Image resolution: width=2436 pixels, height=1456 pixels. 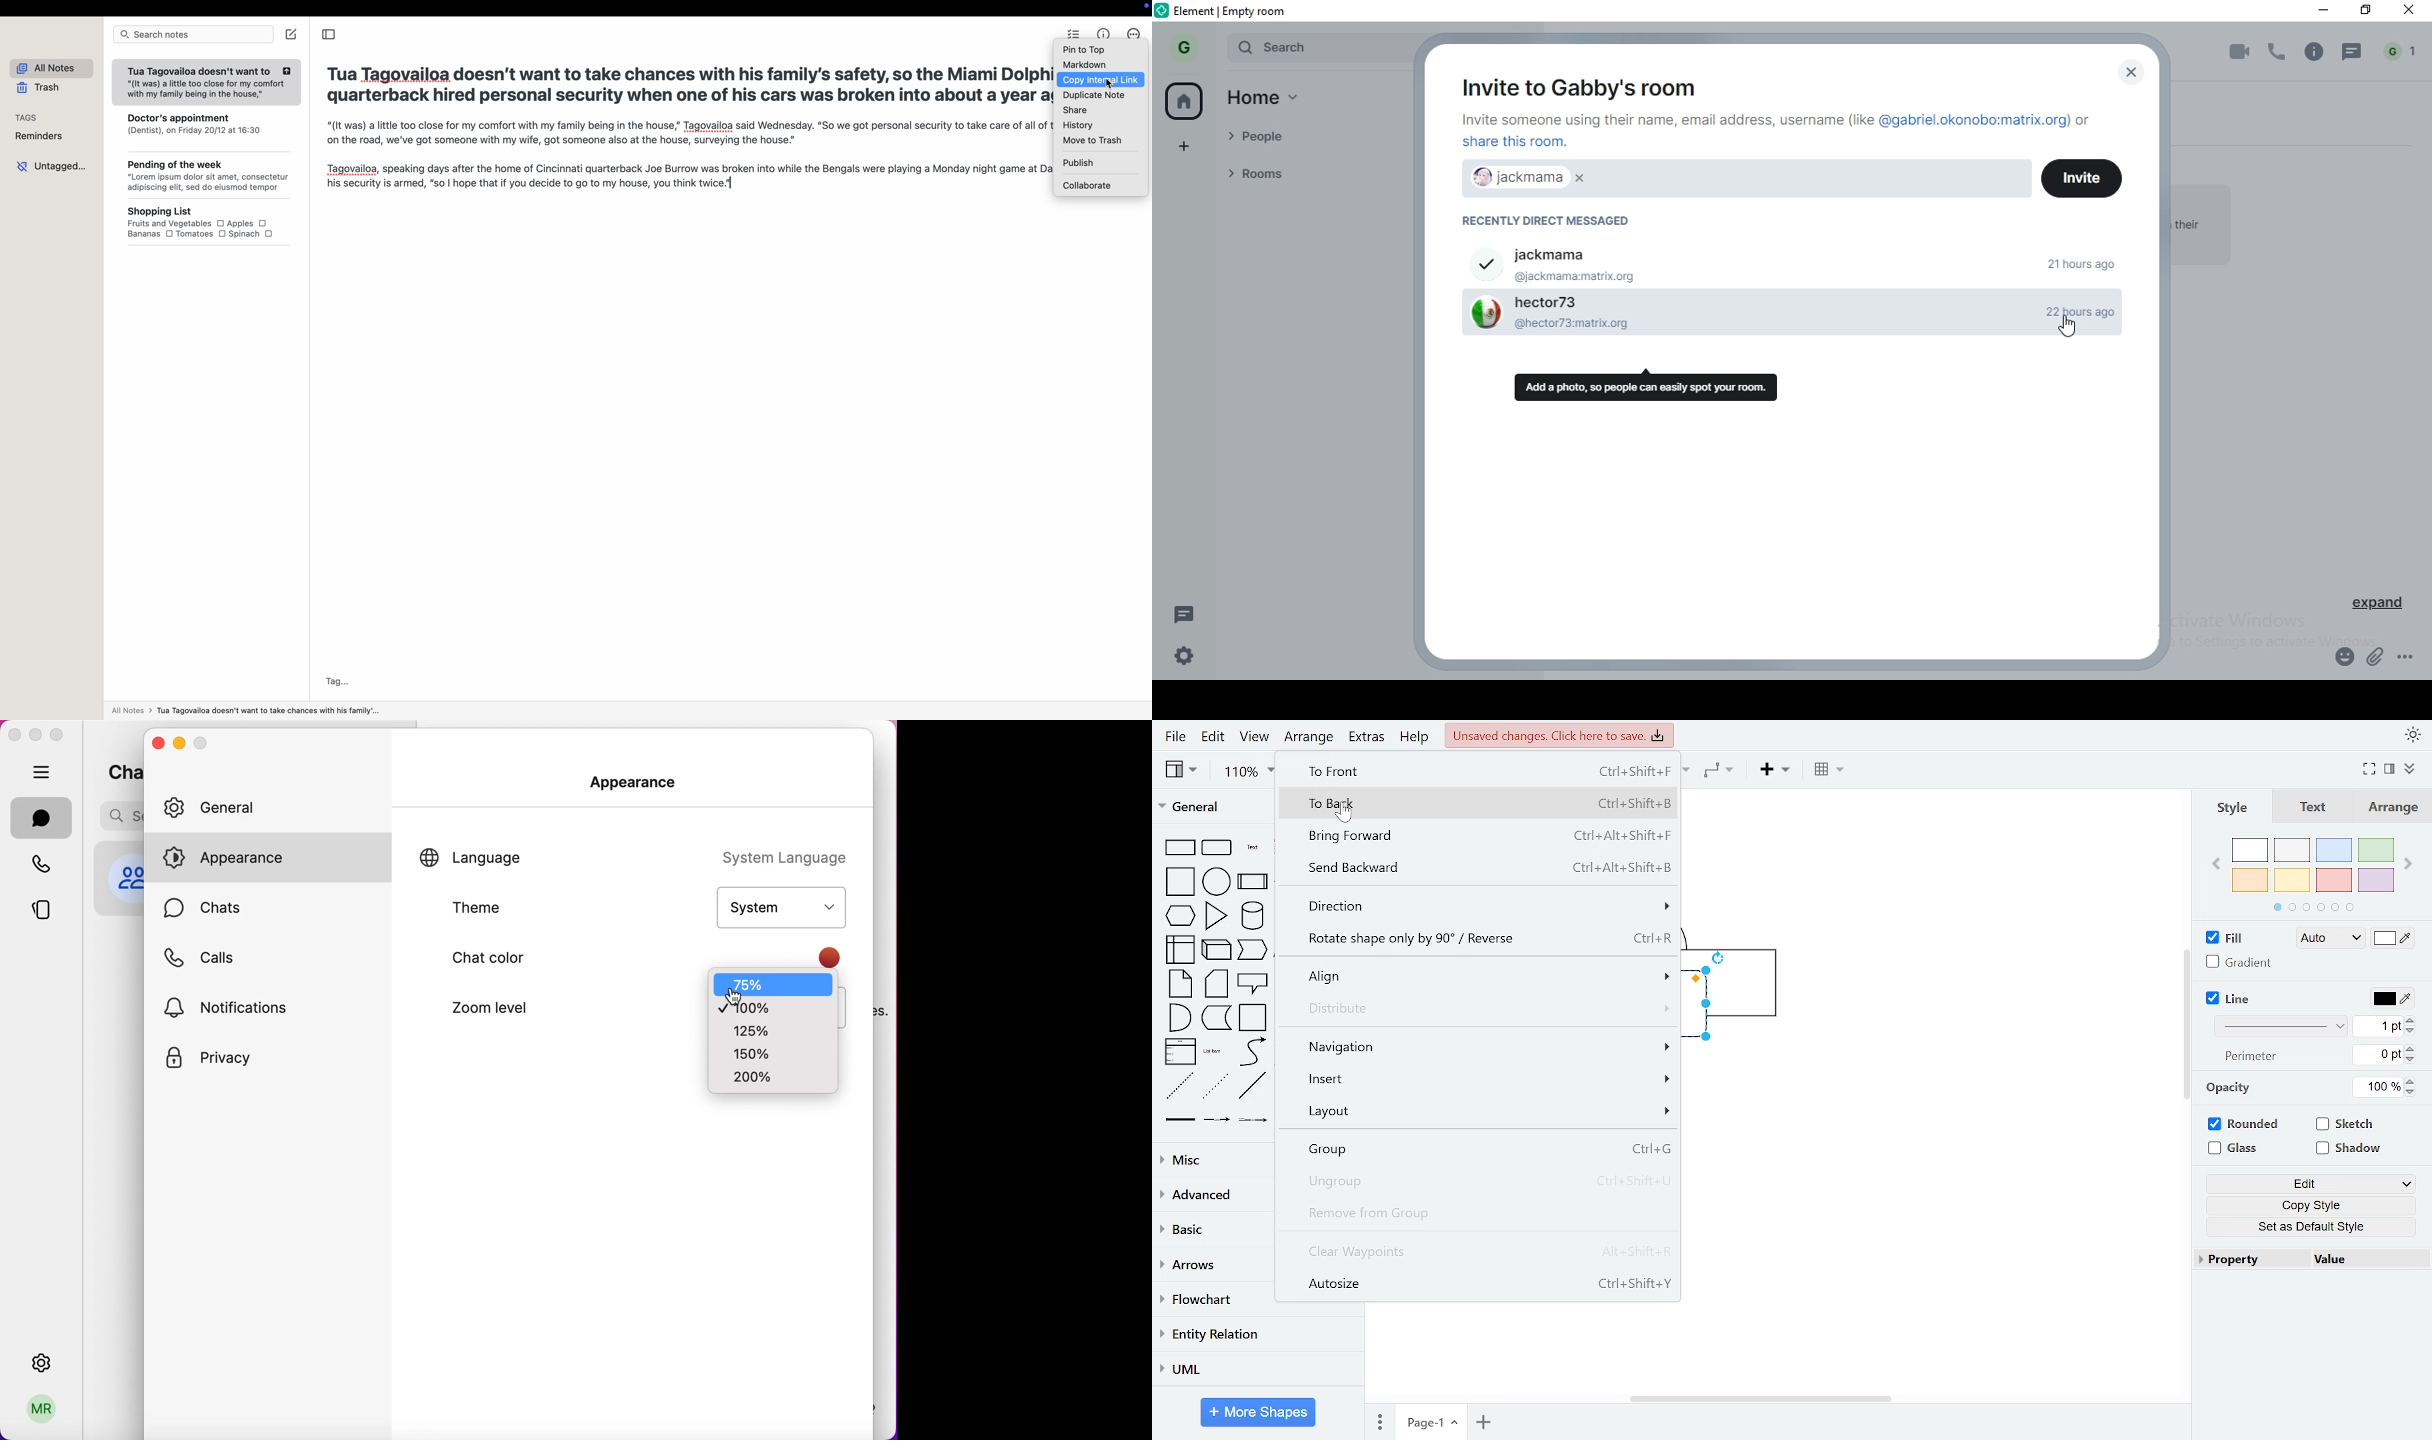 I want to click on ungroup, so click(x=1483, y=1179).